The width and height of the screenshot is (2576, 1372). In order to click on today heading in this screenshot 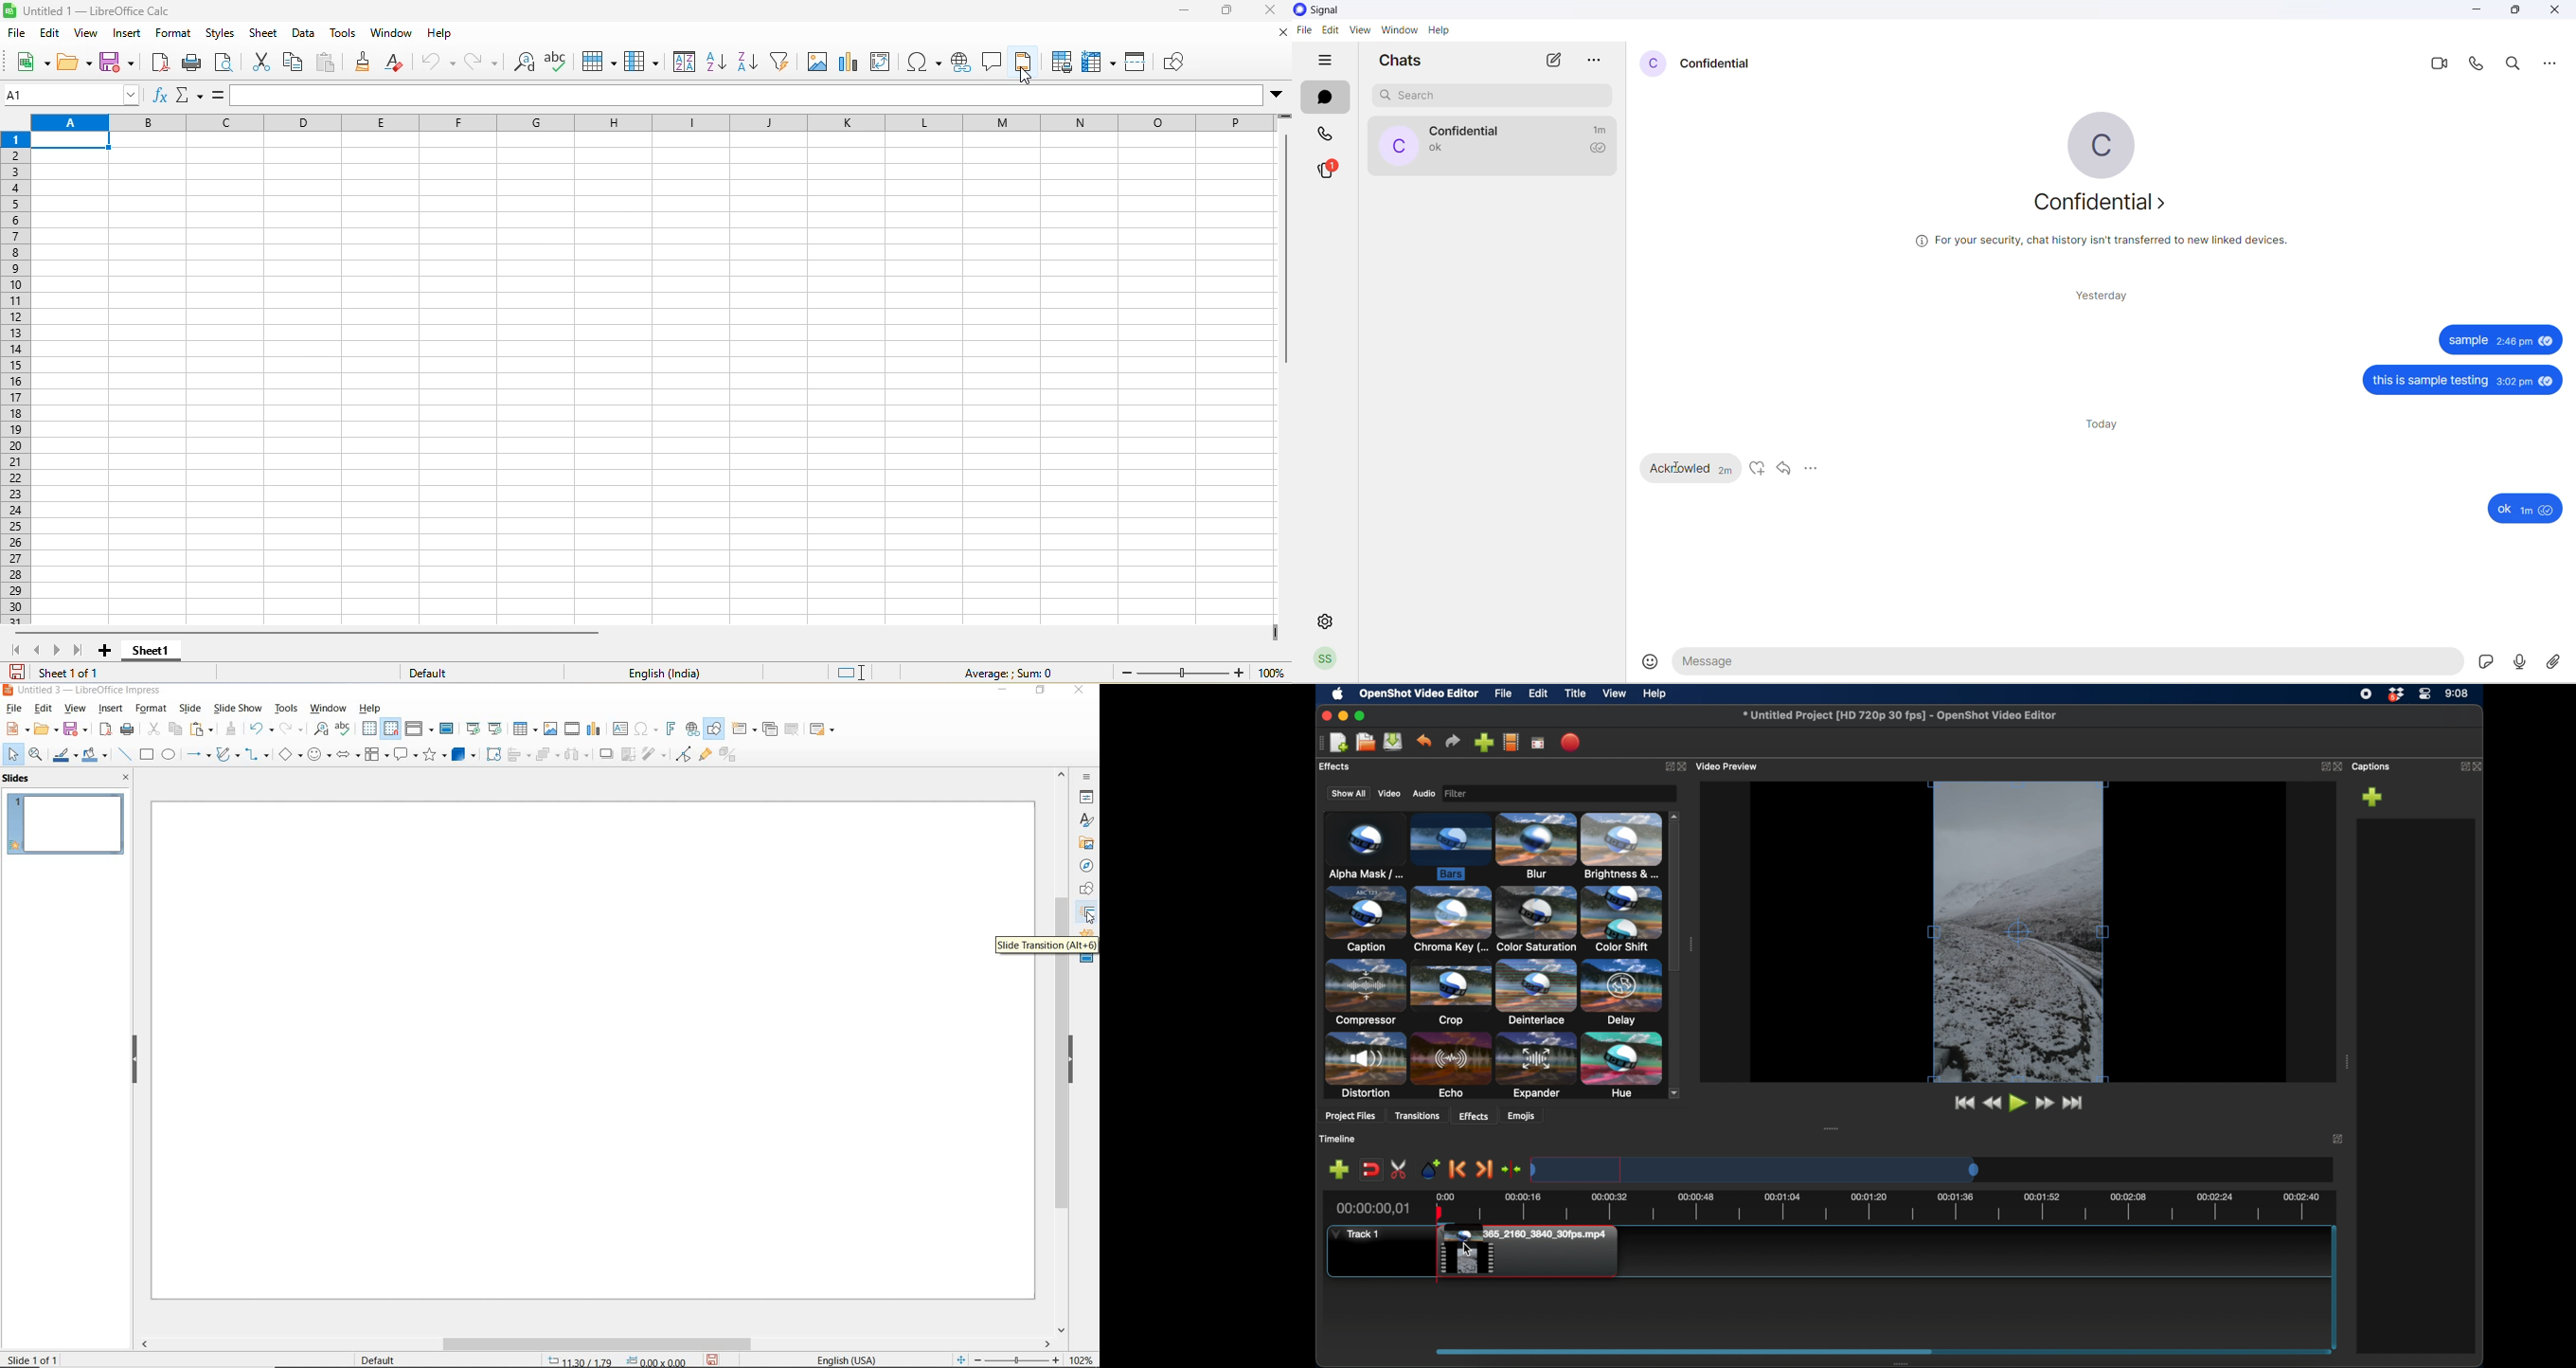, I will do `click(2101, 422)`.